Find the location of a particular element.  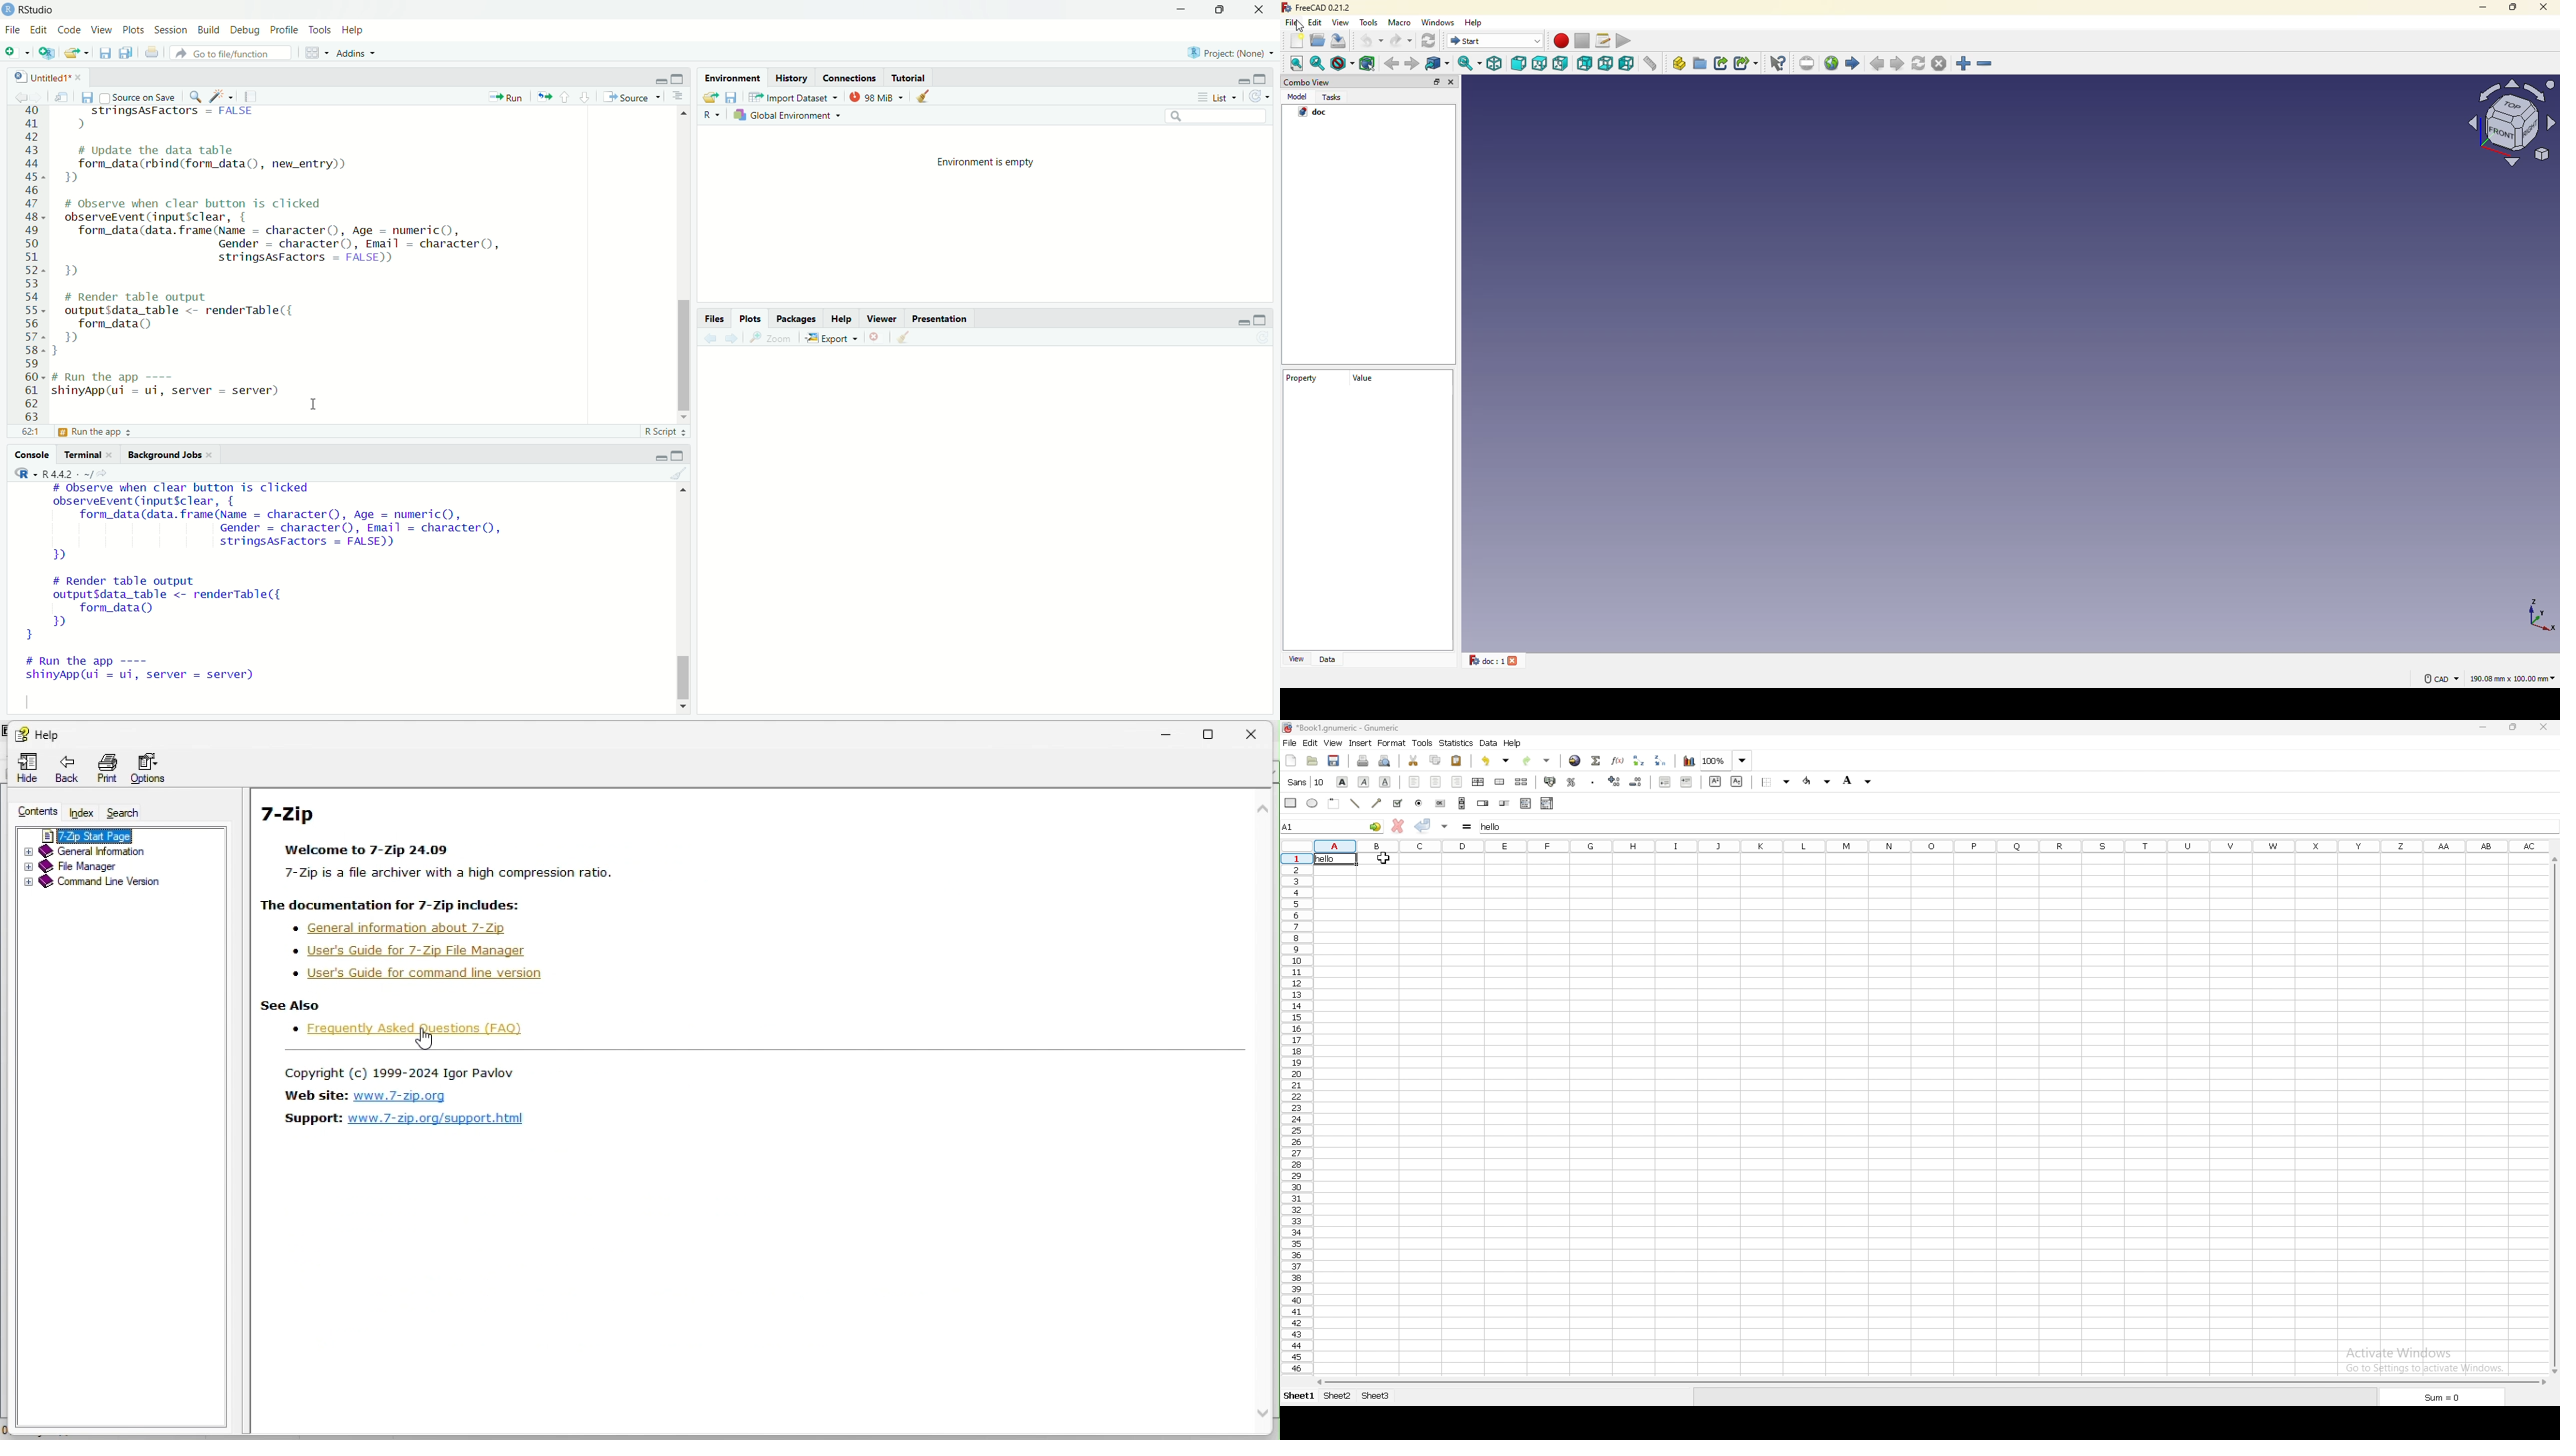

search field is located at coordinates (1218, 119).